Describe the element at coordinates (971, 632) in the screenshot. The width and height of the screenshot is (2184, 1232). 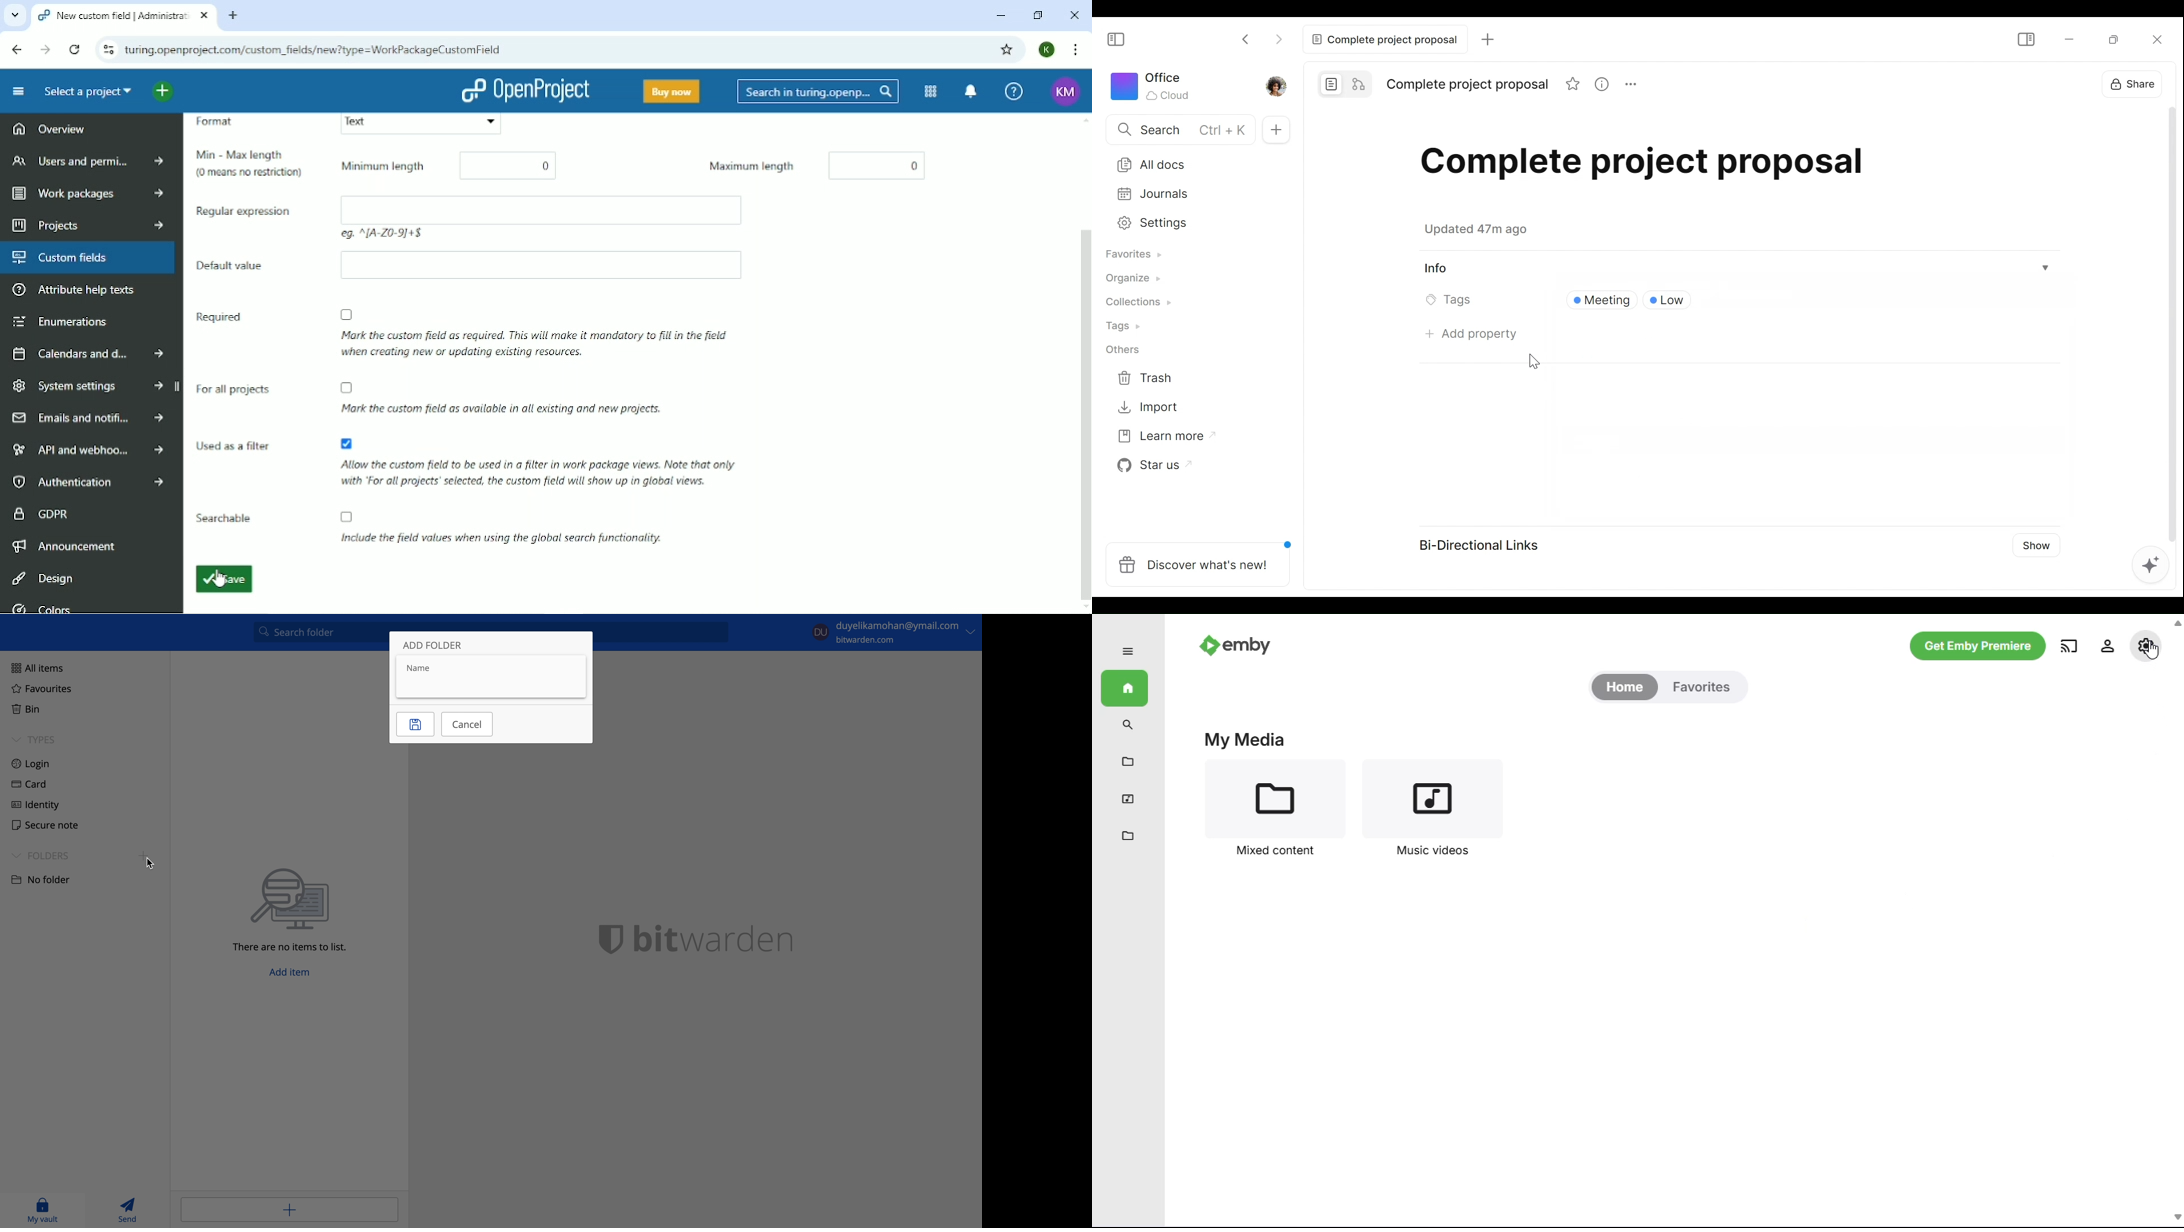
I see `more options` at that location.